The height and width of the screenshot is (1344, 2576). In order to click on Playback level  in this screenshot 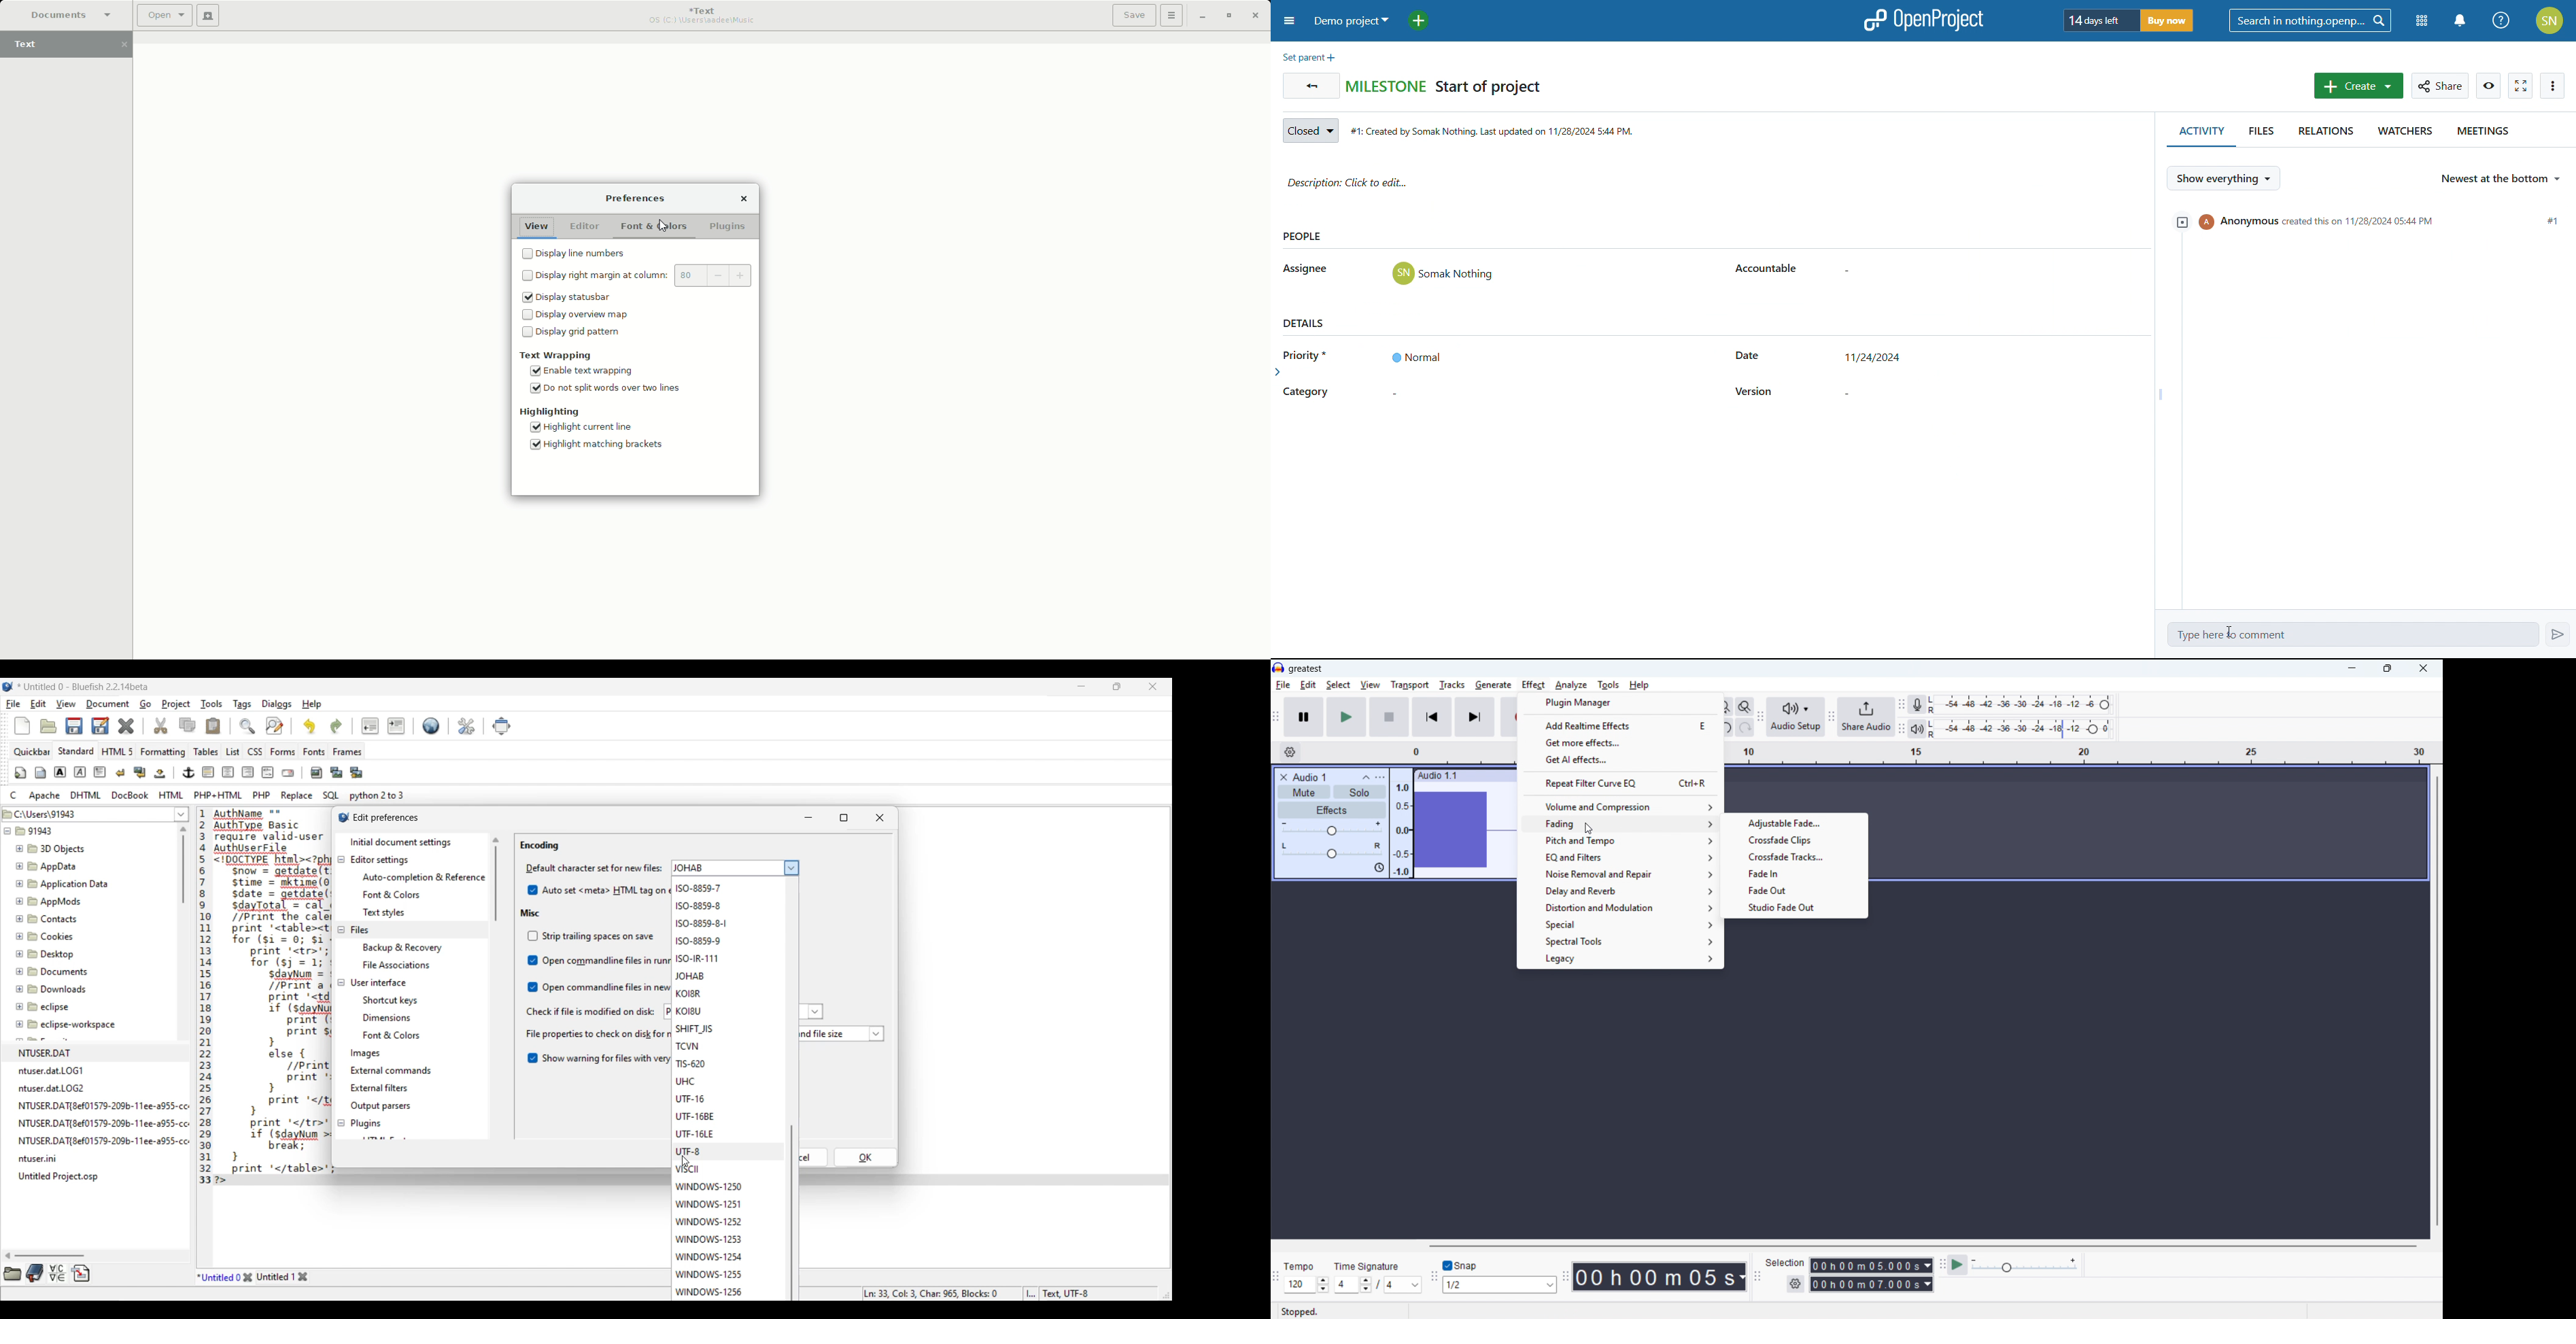, I will do `click(2024, 729)`.